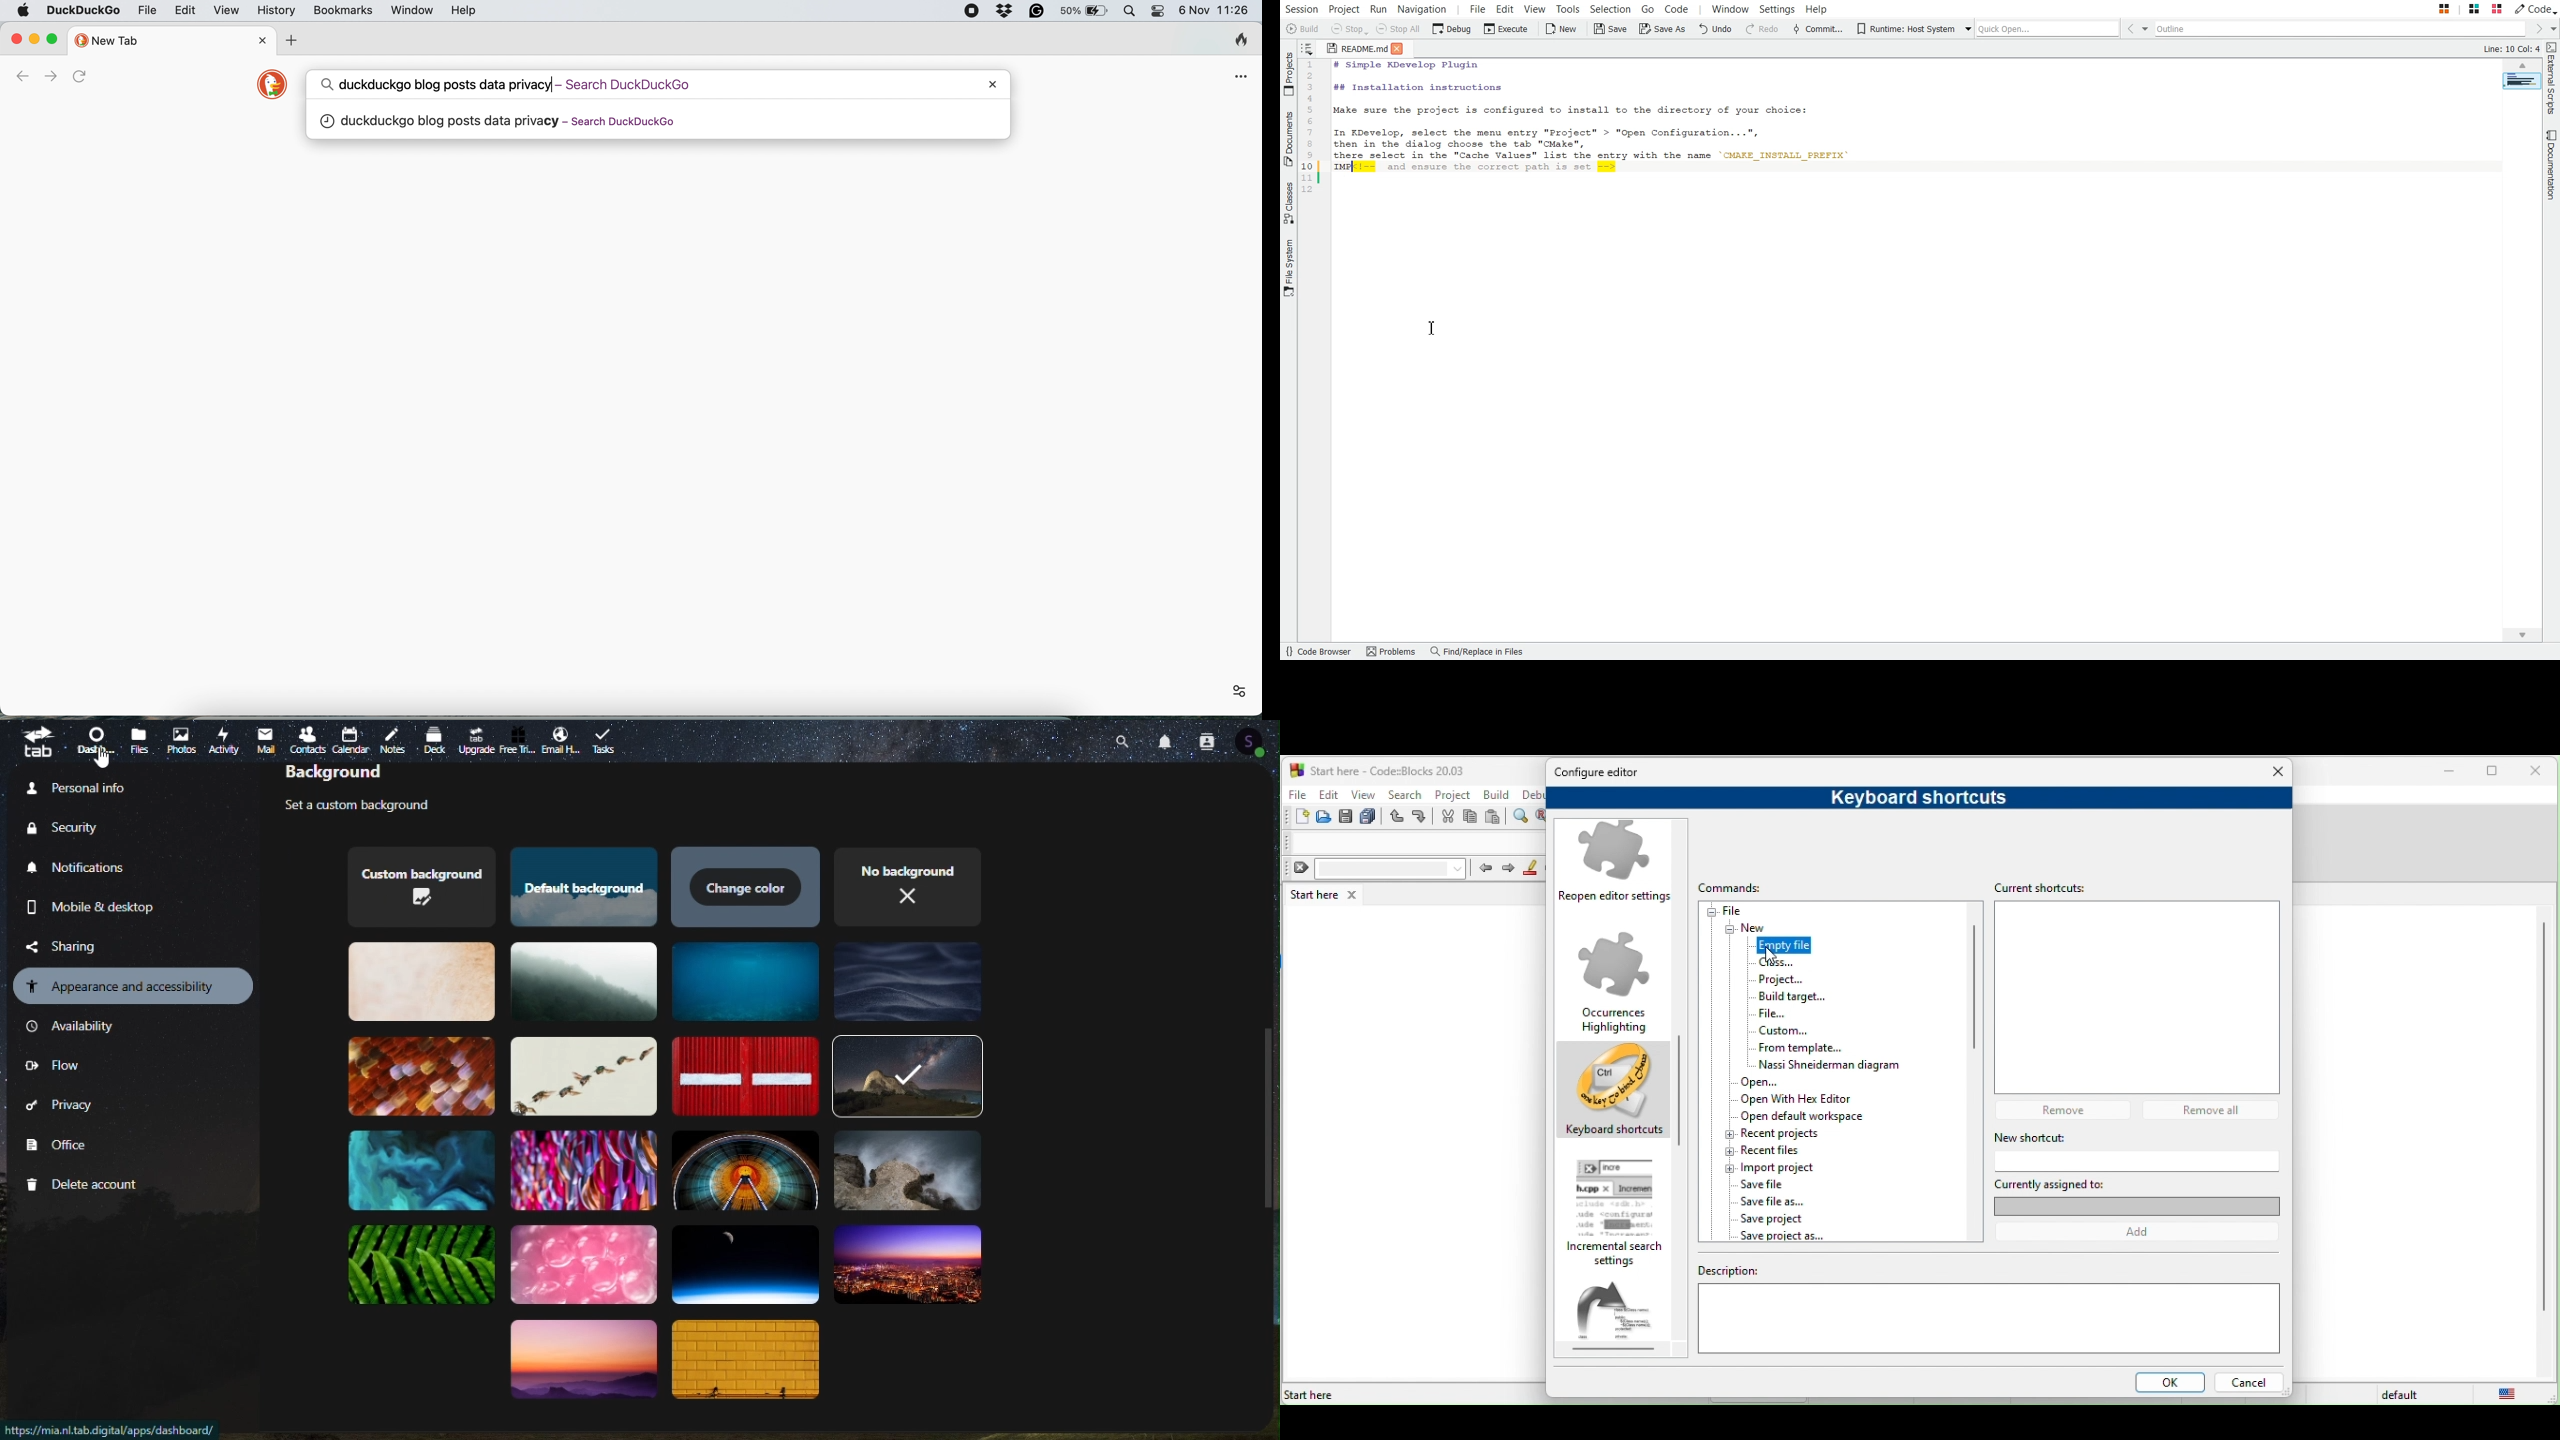 The height and width of the screenshot is (1456, 2576). What do you see at coordinates (181, 740) in the screenshot?
I see `Photos` at bounding box center [181, 740].